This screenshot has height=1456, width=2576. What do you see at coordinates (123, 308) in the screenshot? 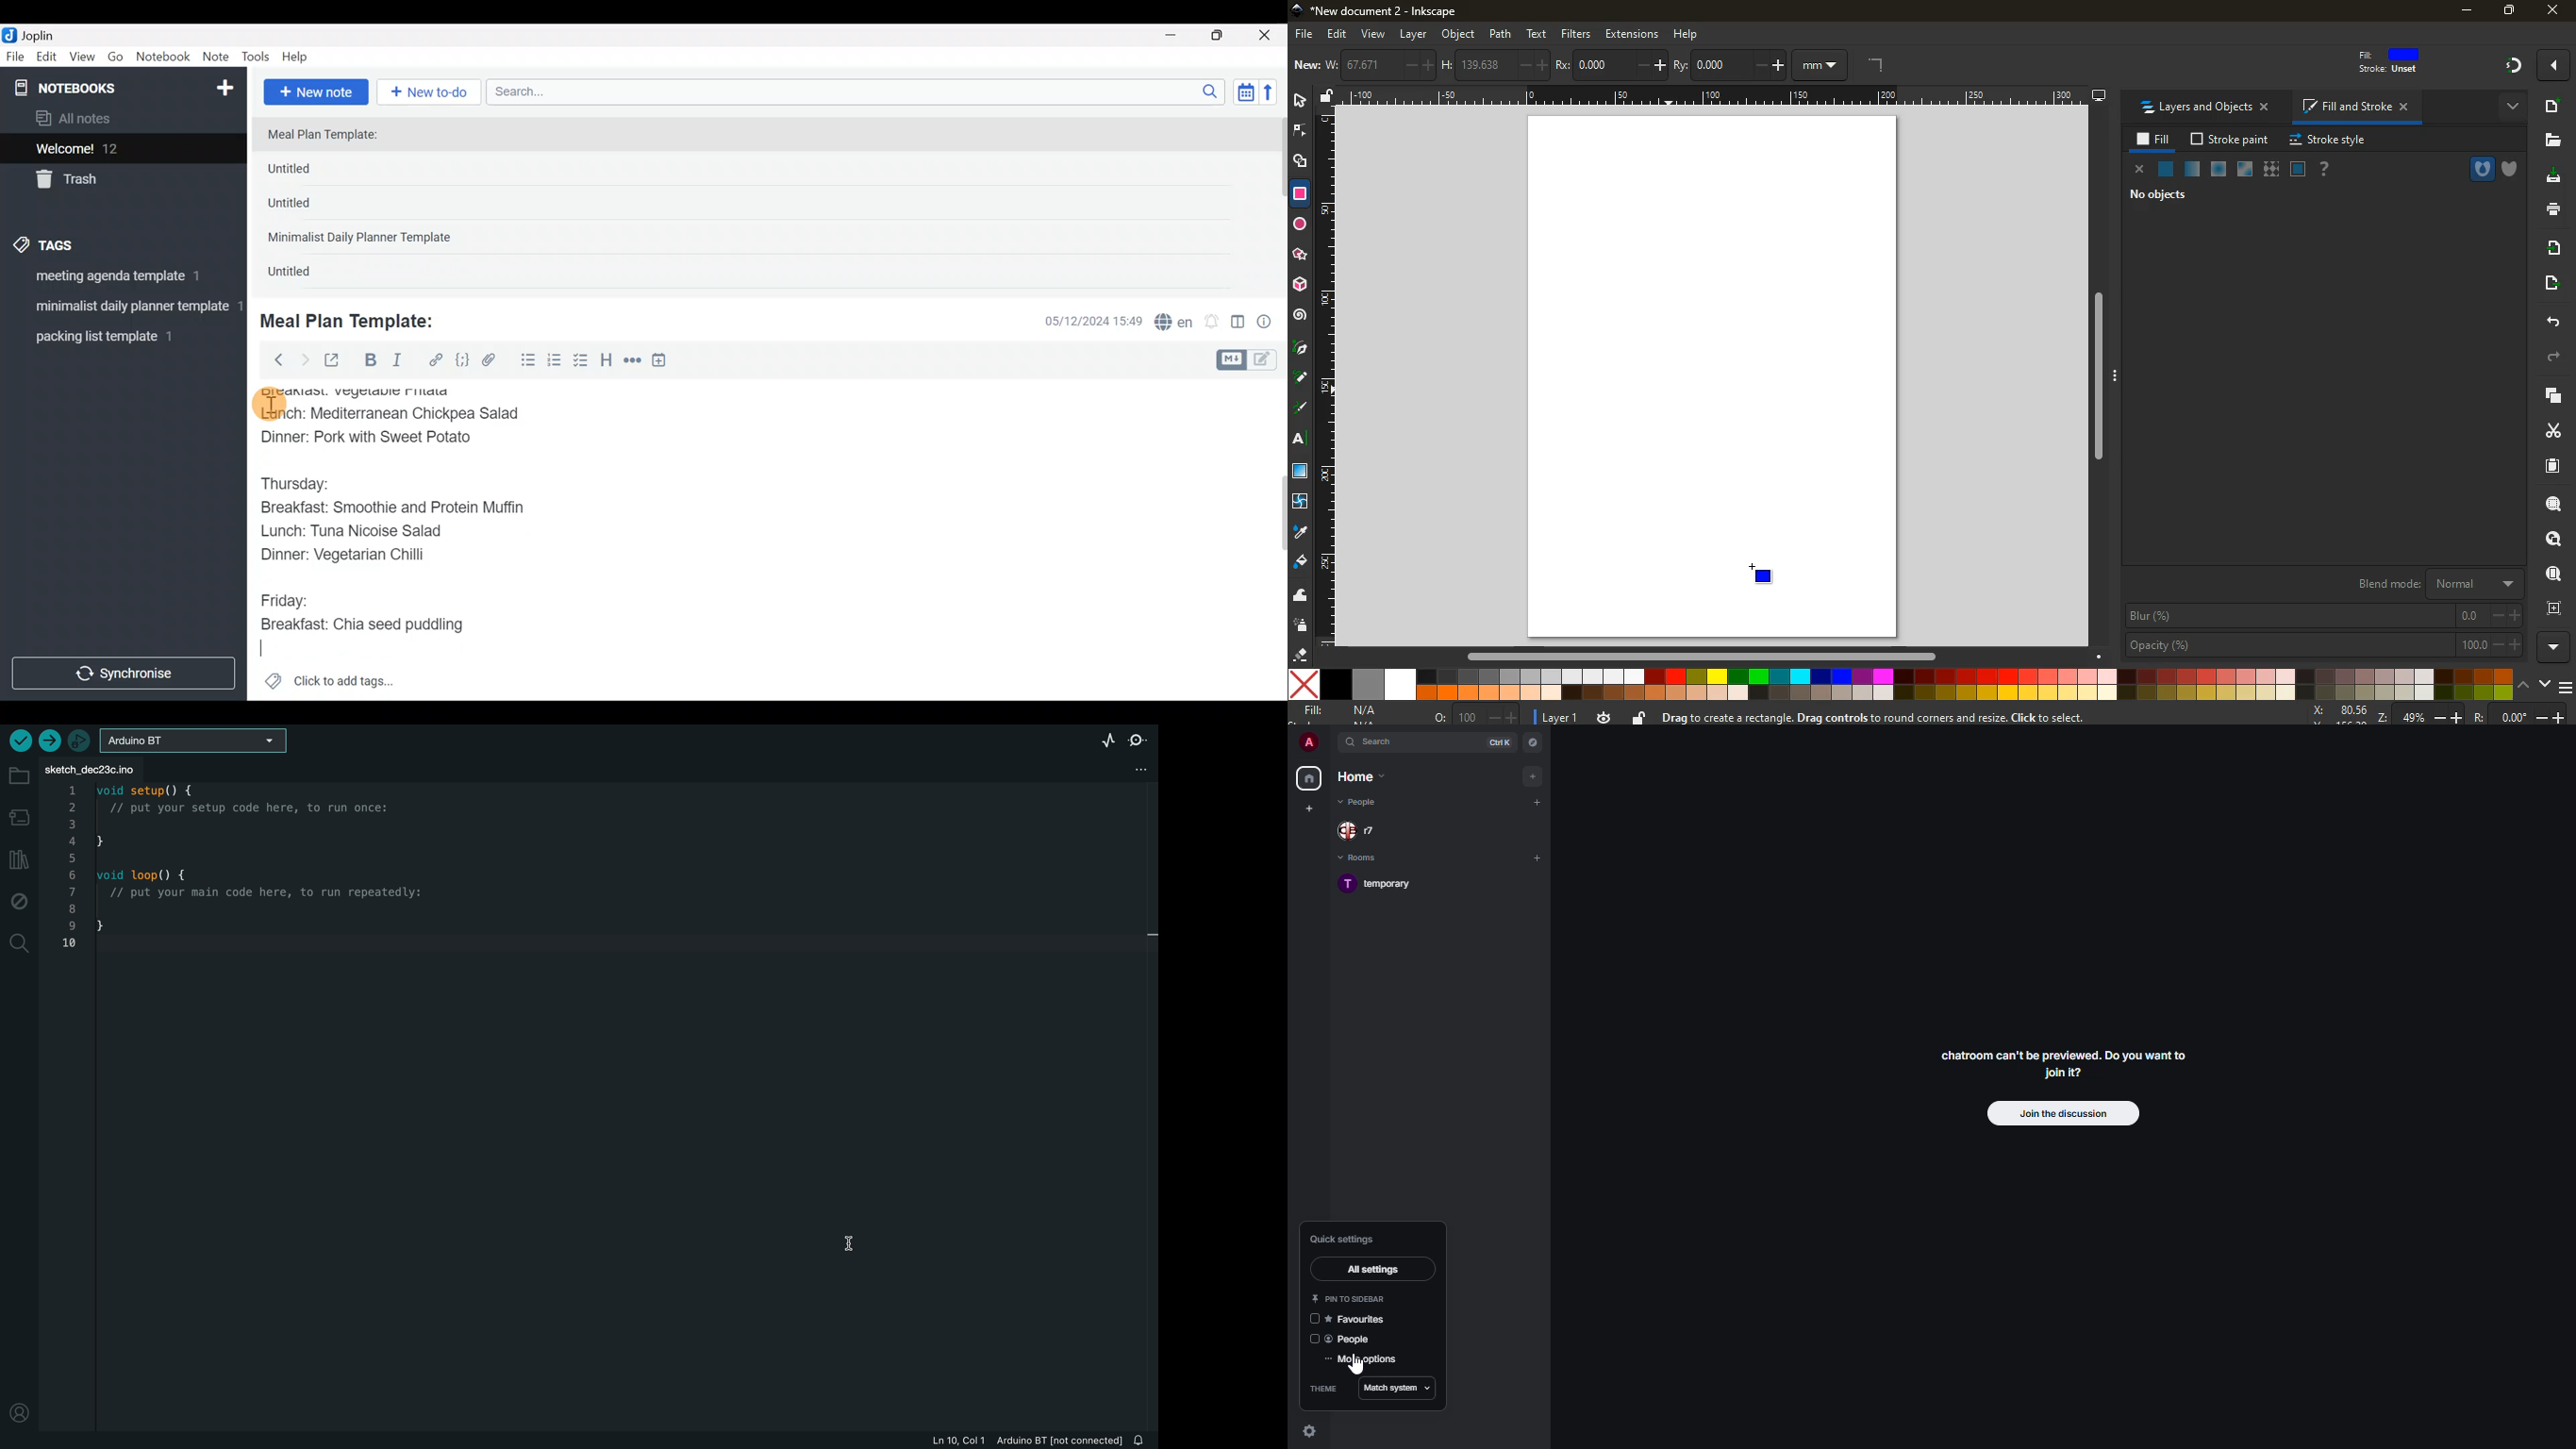
I see `Tag 2` at bounding box center [123, 308].